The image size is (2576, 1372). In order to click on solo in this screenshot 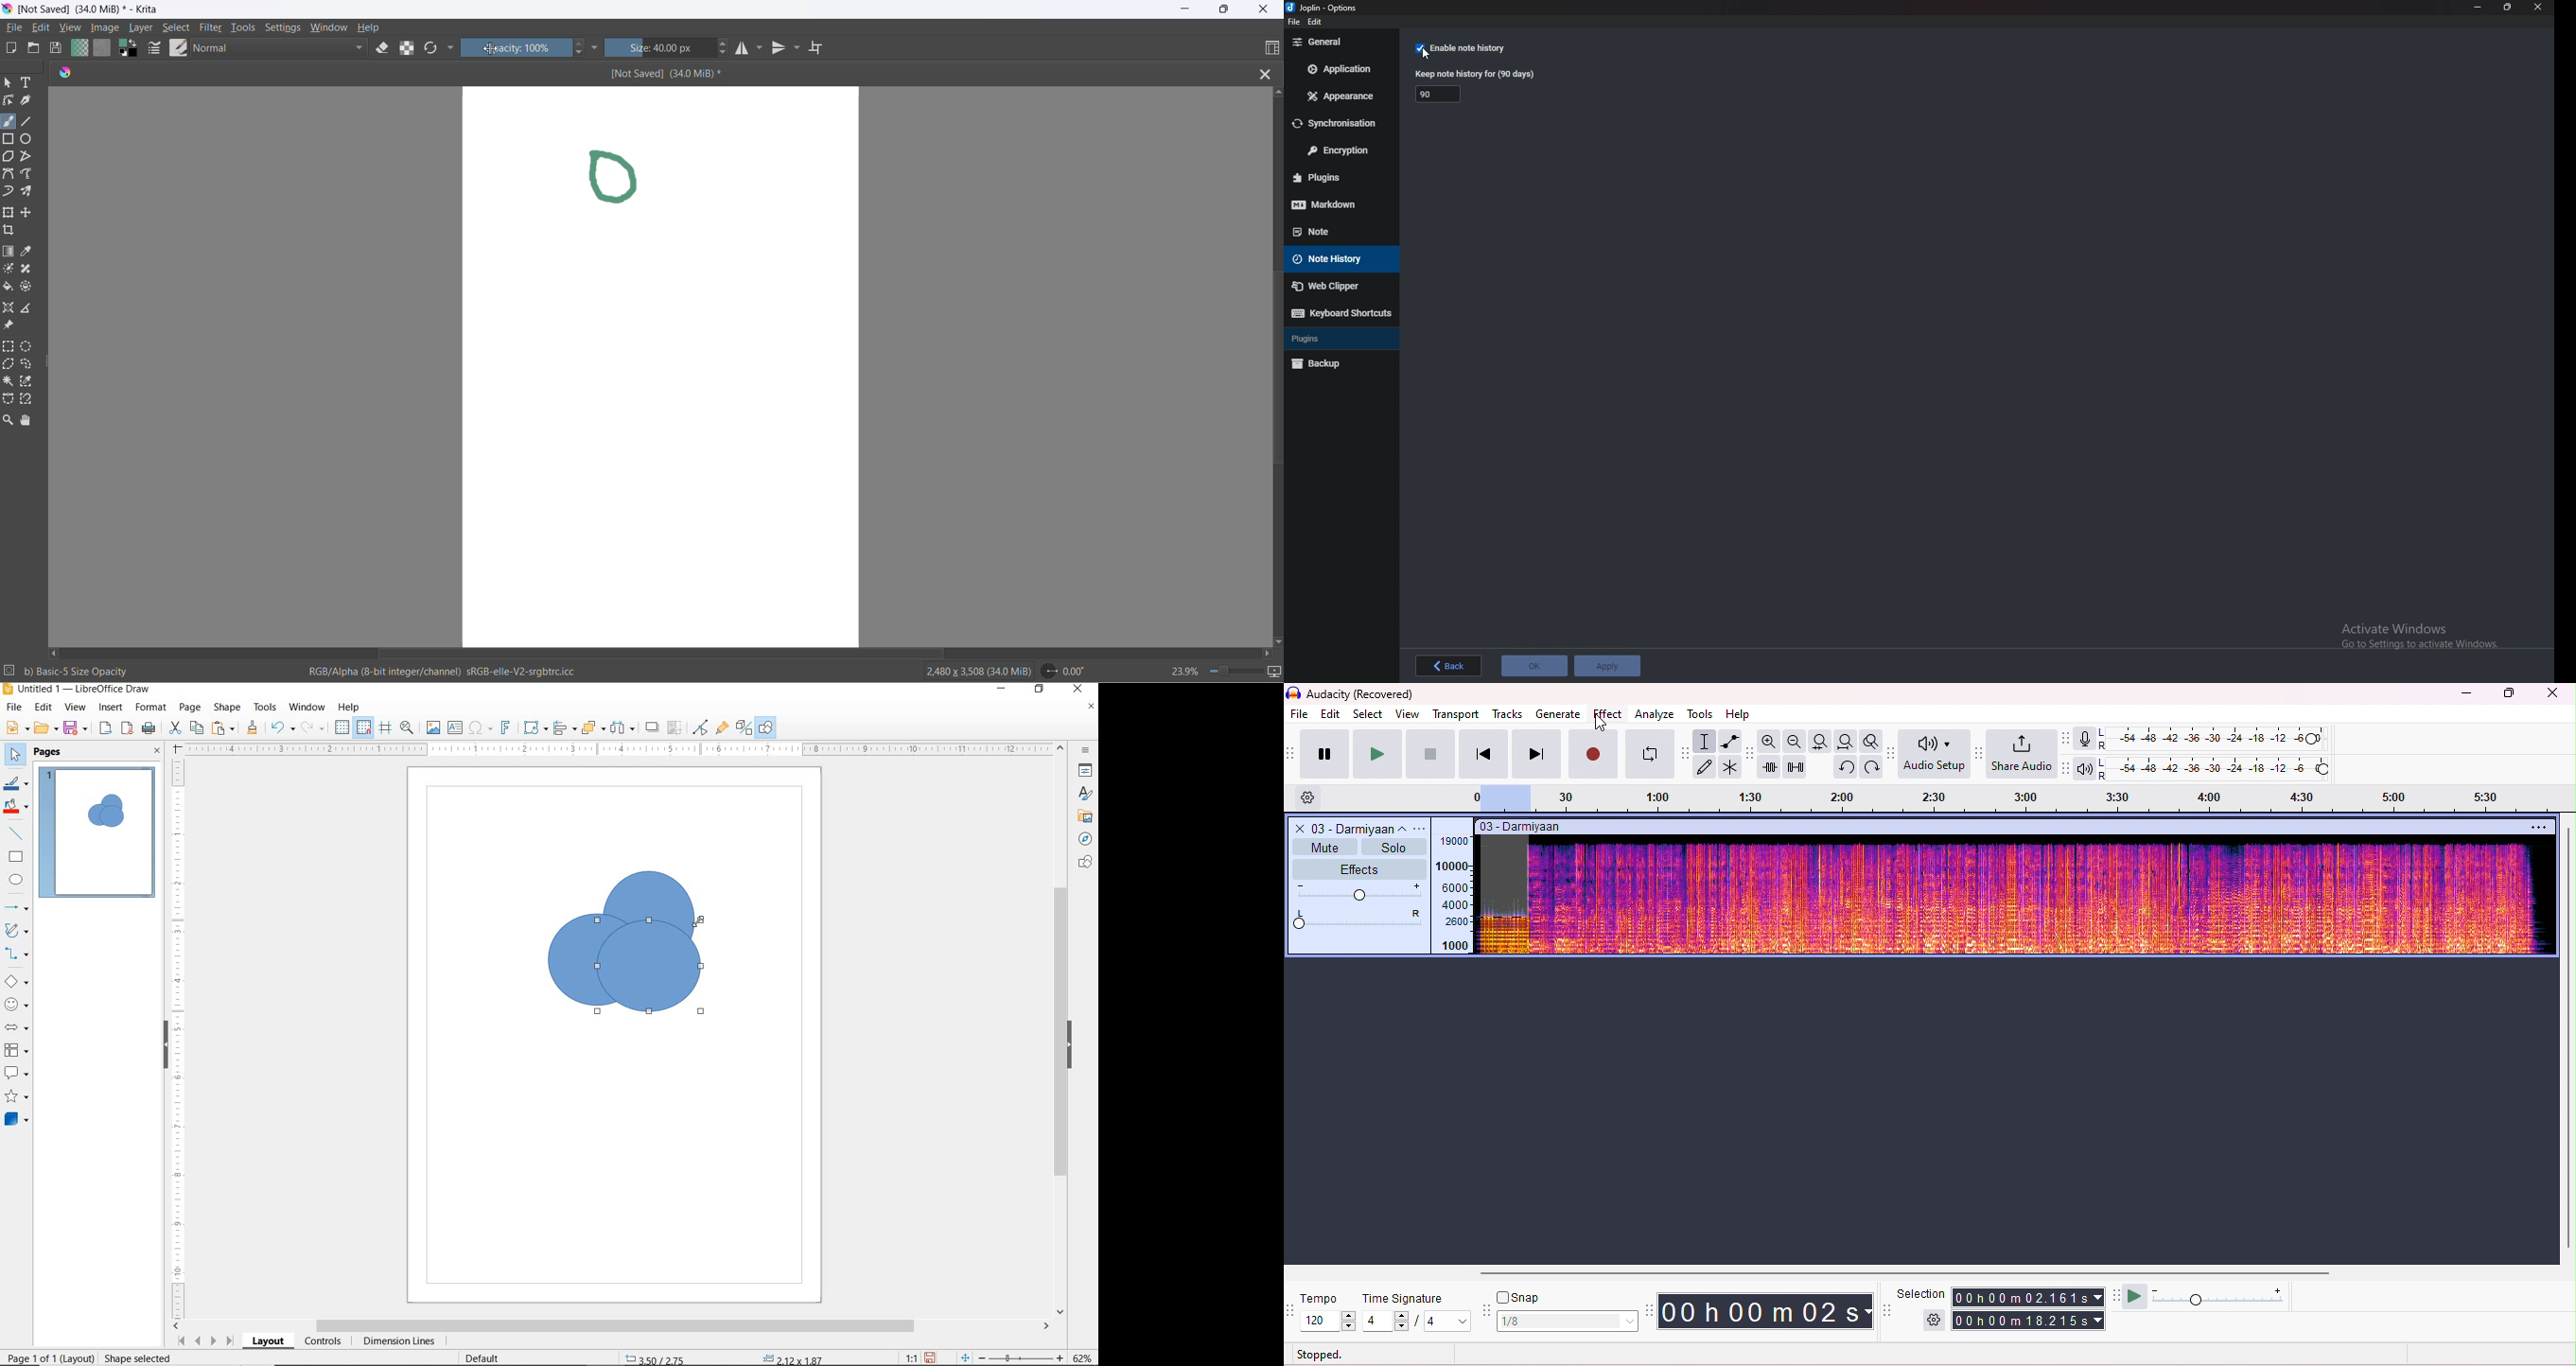, I will do `click(1393, 847)`.